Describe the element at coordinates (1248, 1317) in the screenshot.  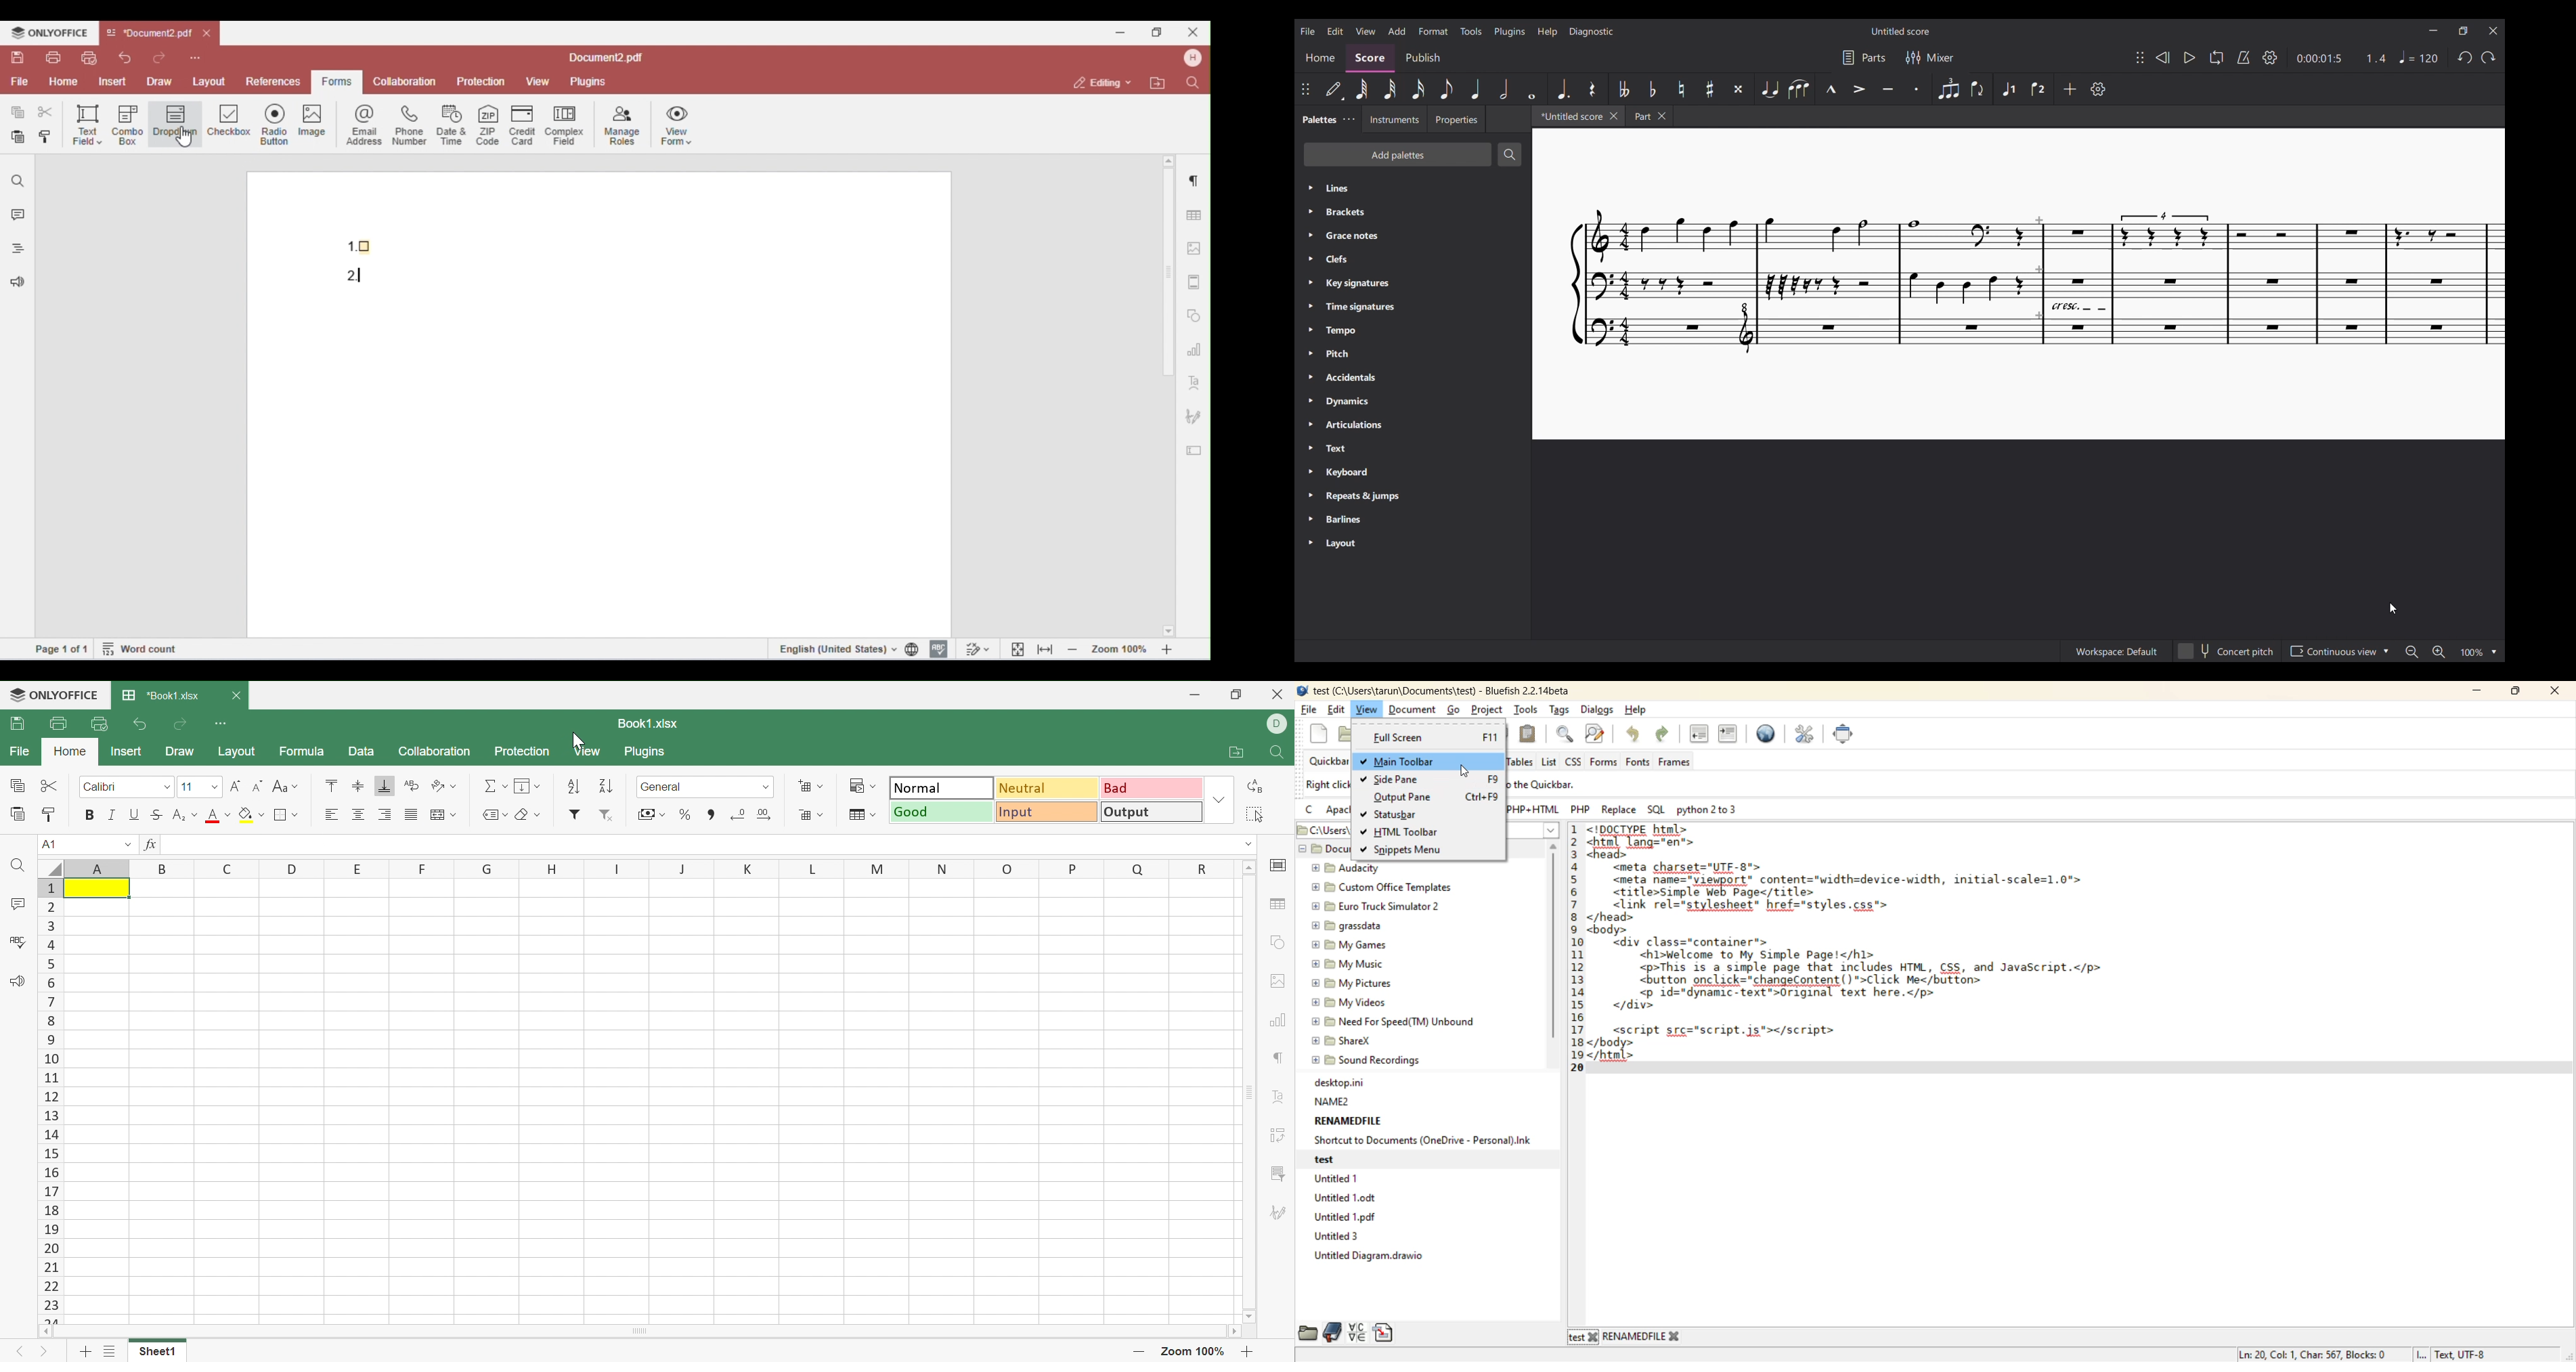
I see `Scroll Bottom` at that location.